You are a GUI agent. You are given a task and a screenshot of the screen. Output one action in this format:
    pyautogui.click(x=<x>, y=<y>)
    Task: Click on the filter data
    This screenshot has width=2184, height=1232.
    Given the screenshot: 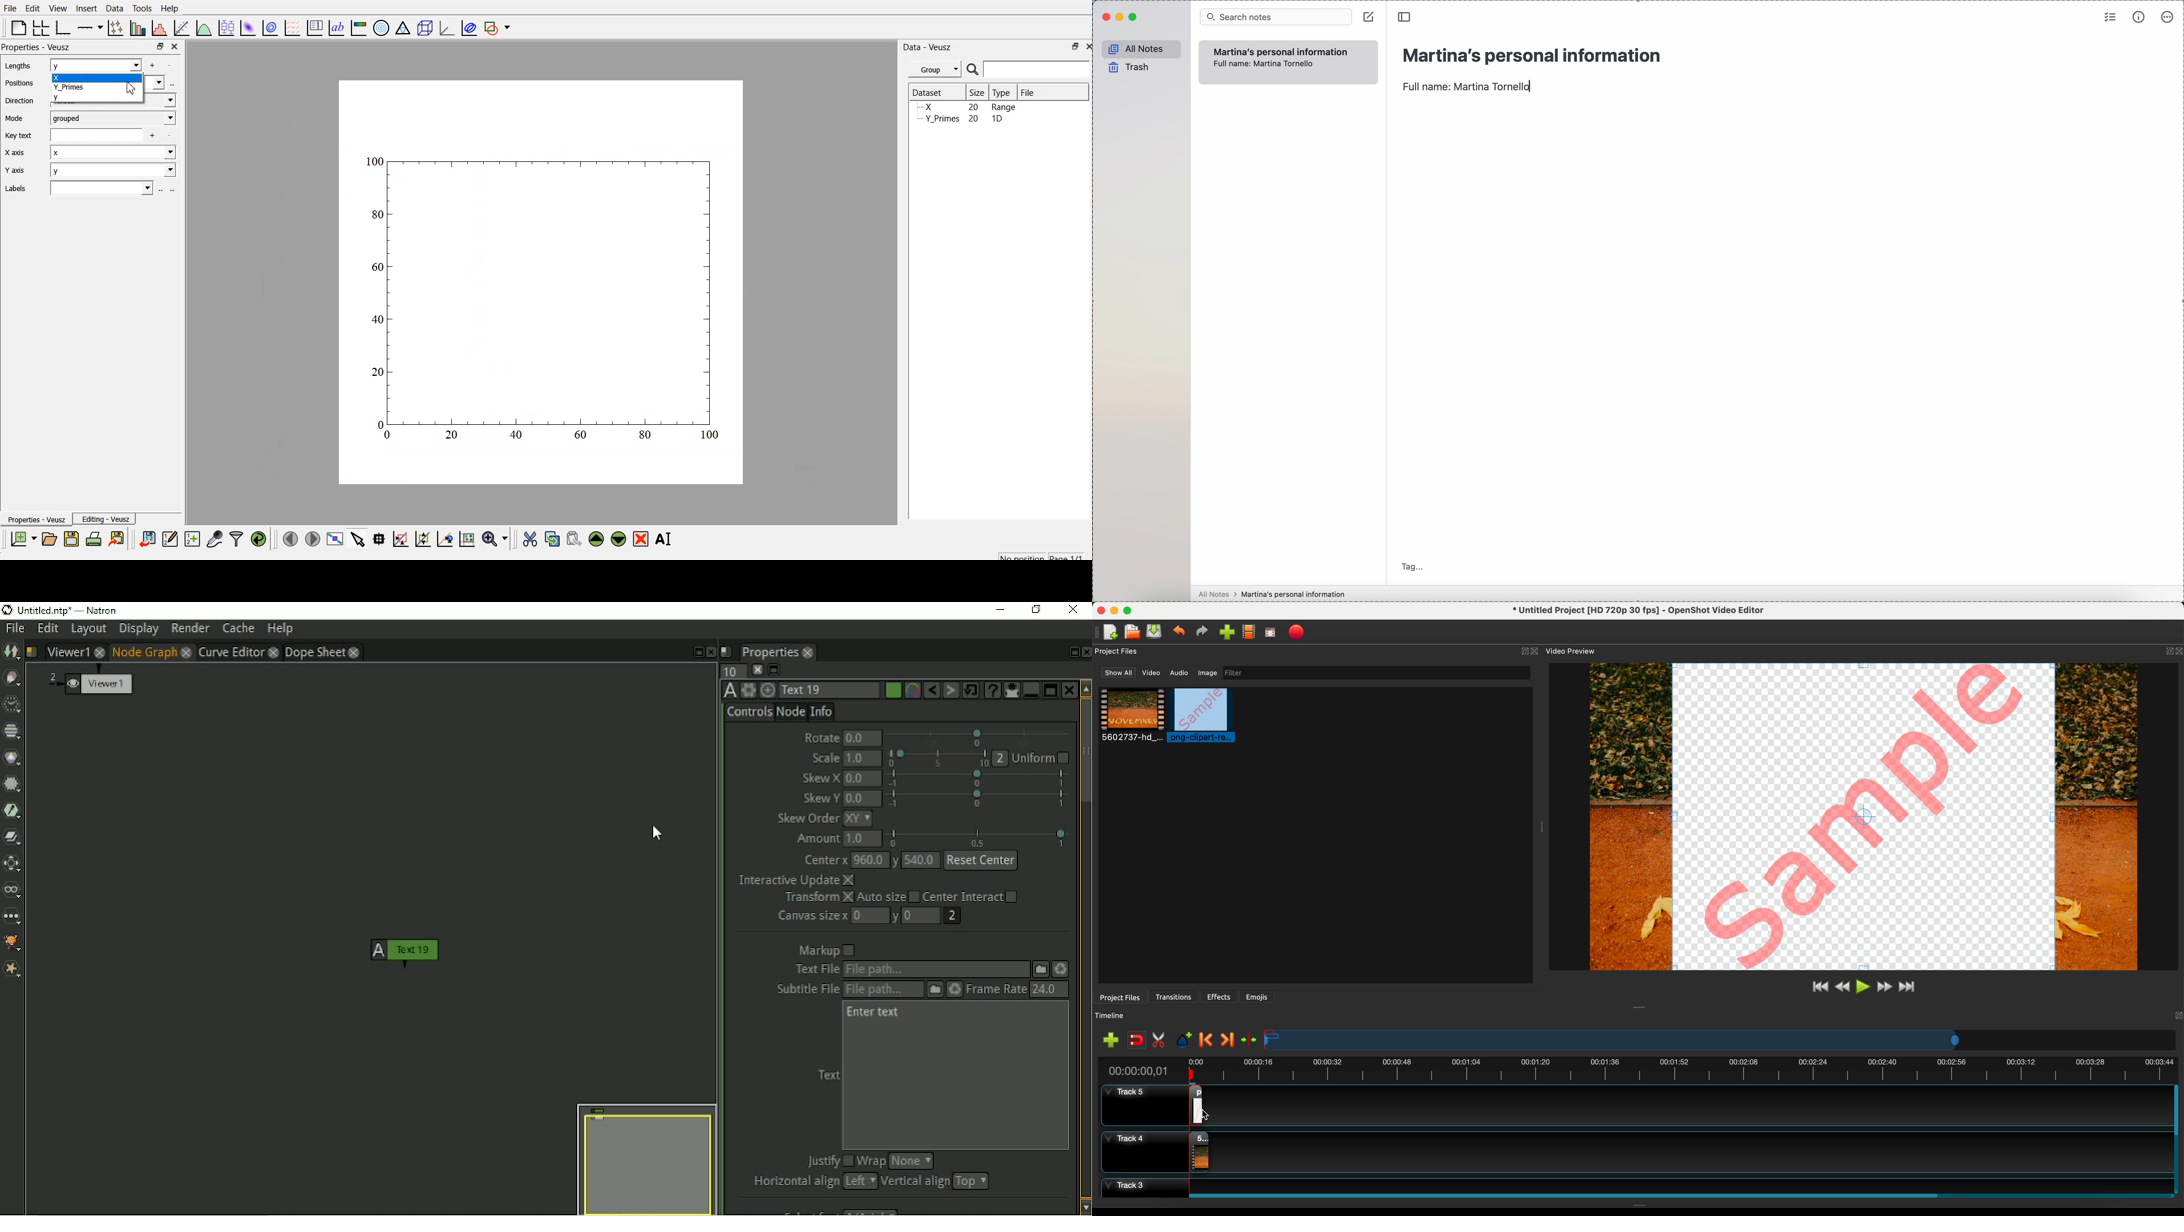 What is the action you would take?
    pyautogui.click(x=236, y=537)
    